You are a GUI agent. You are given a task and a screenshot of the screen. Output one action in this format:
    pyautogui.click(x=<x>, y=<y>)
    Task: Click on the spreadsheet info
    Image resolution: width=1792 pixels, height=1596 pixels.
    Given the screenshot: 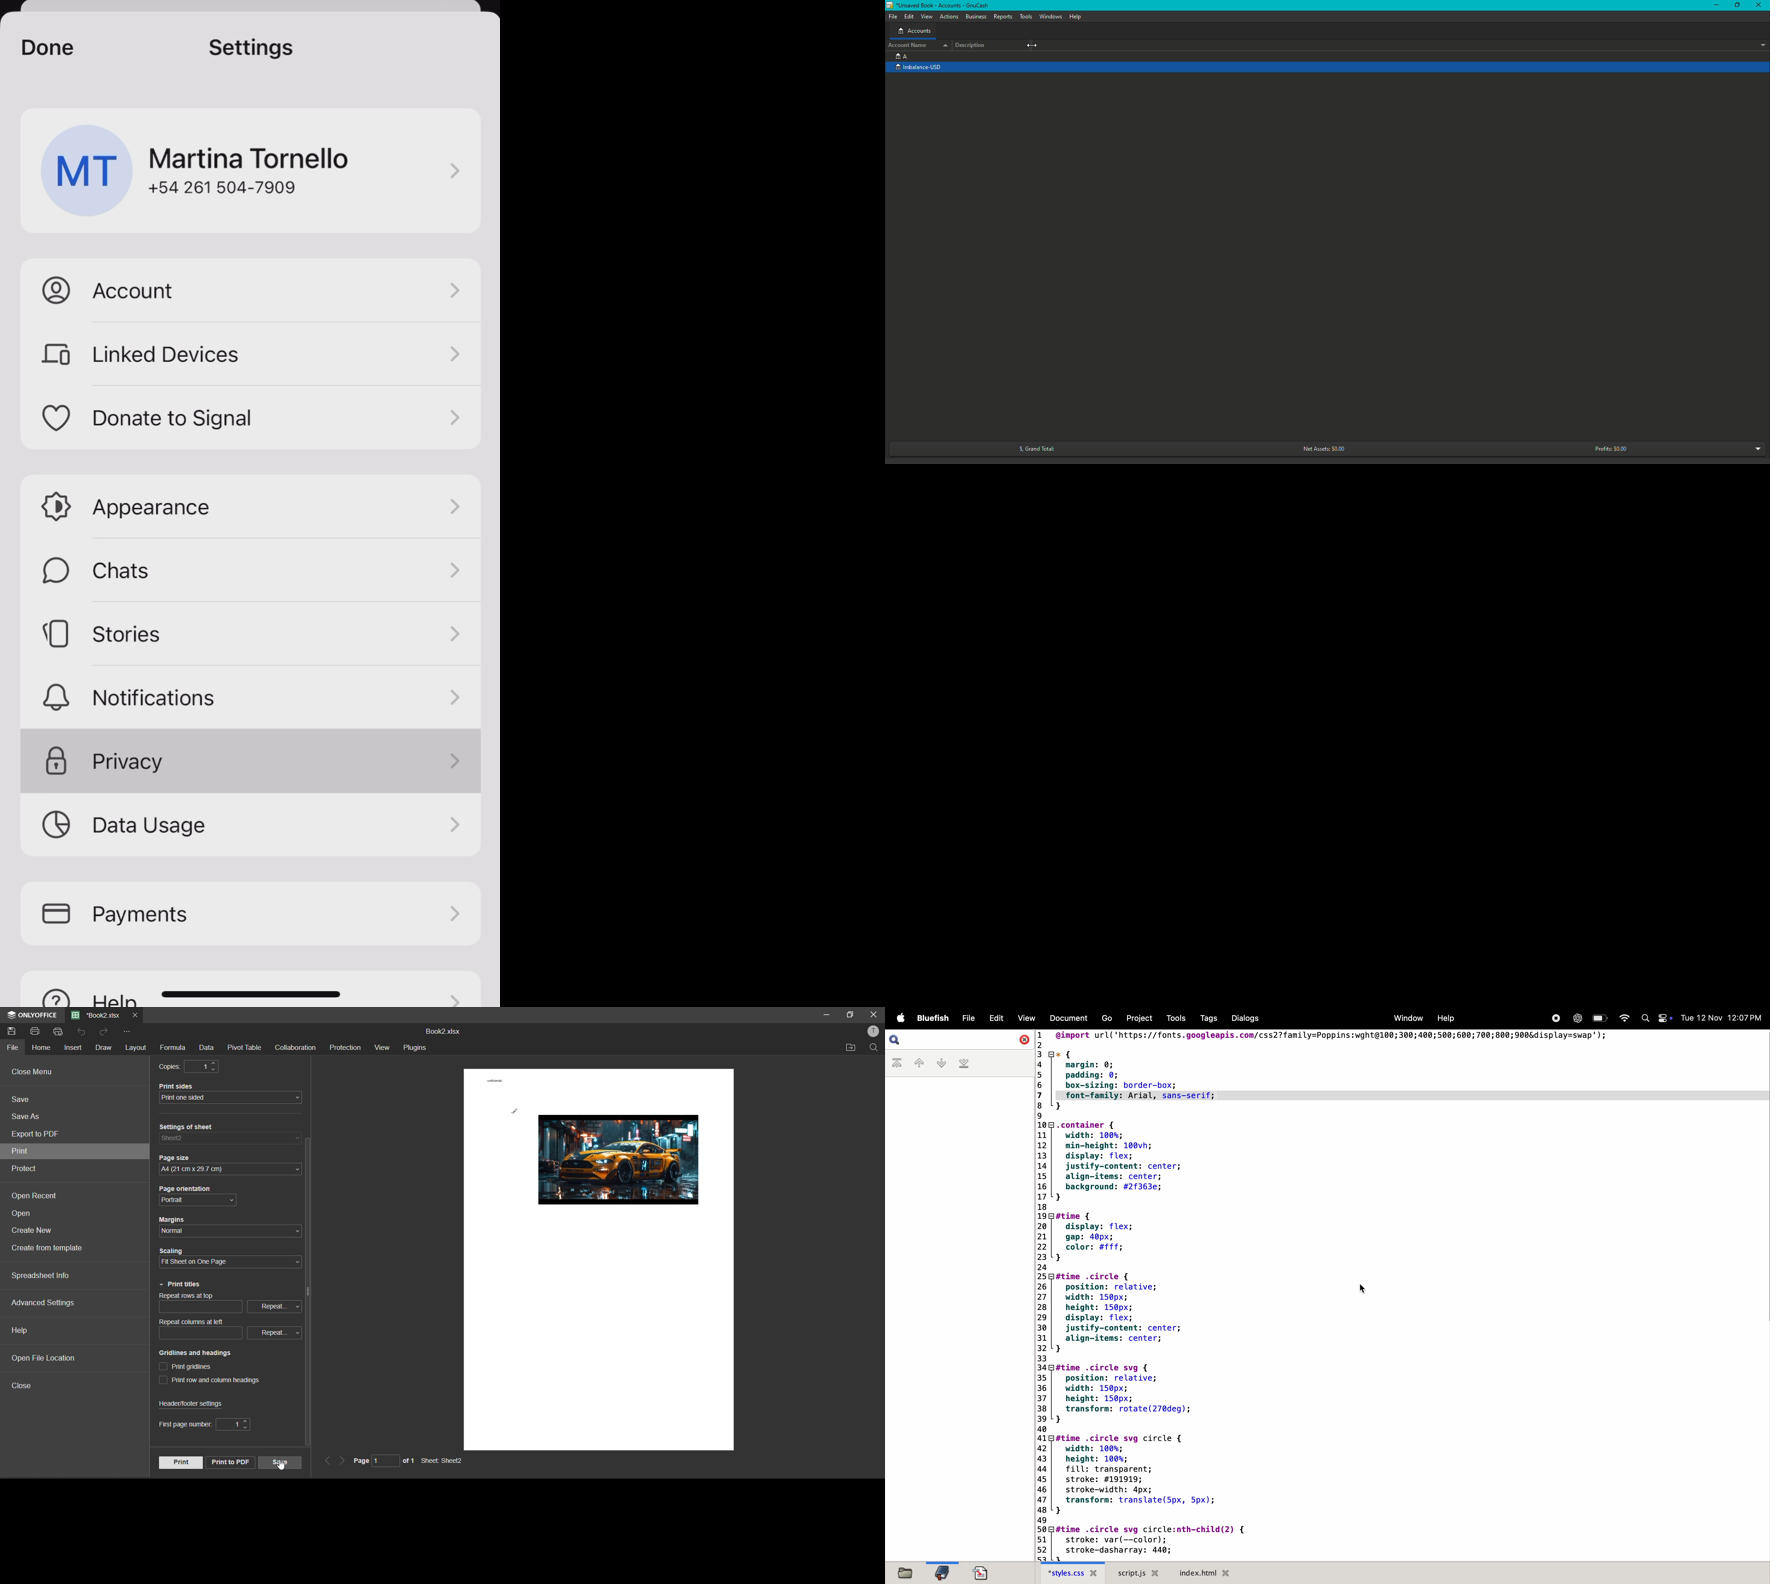 What is the action you would take?
    pyautogui.click(x=41, y=1276)
    